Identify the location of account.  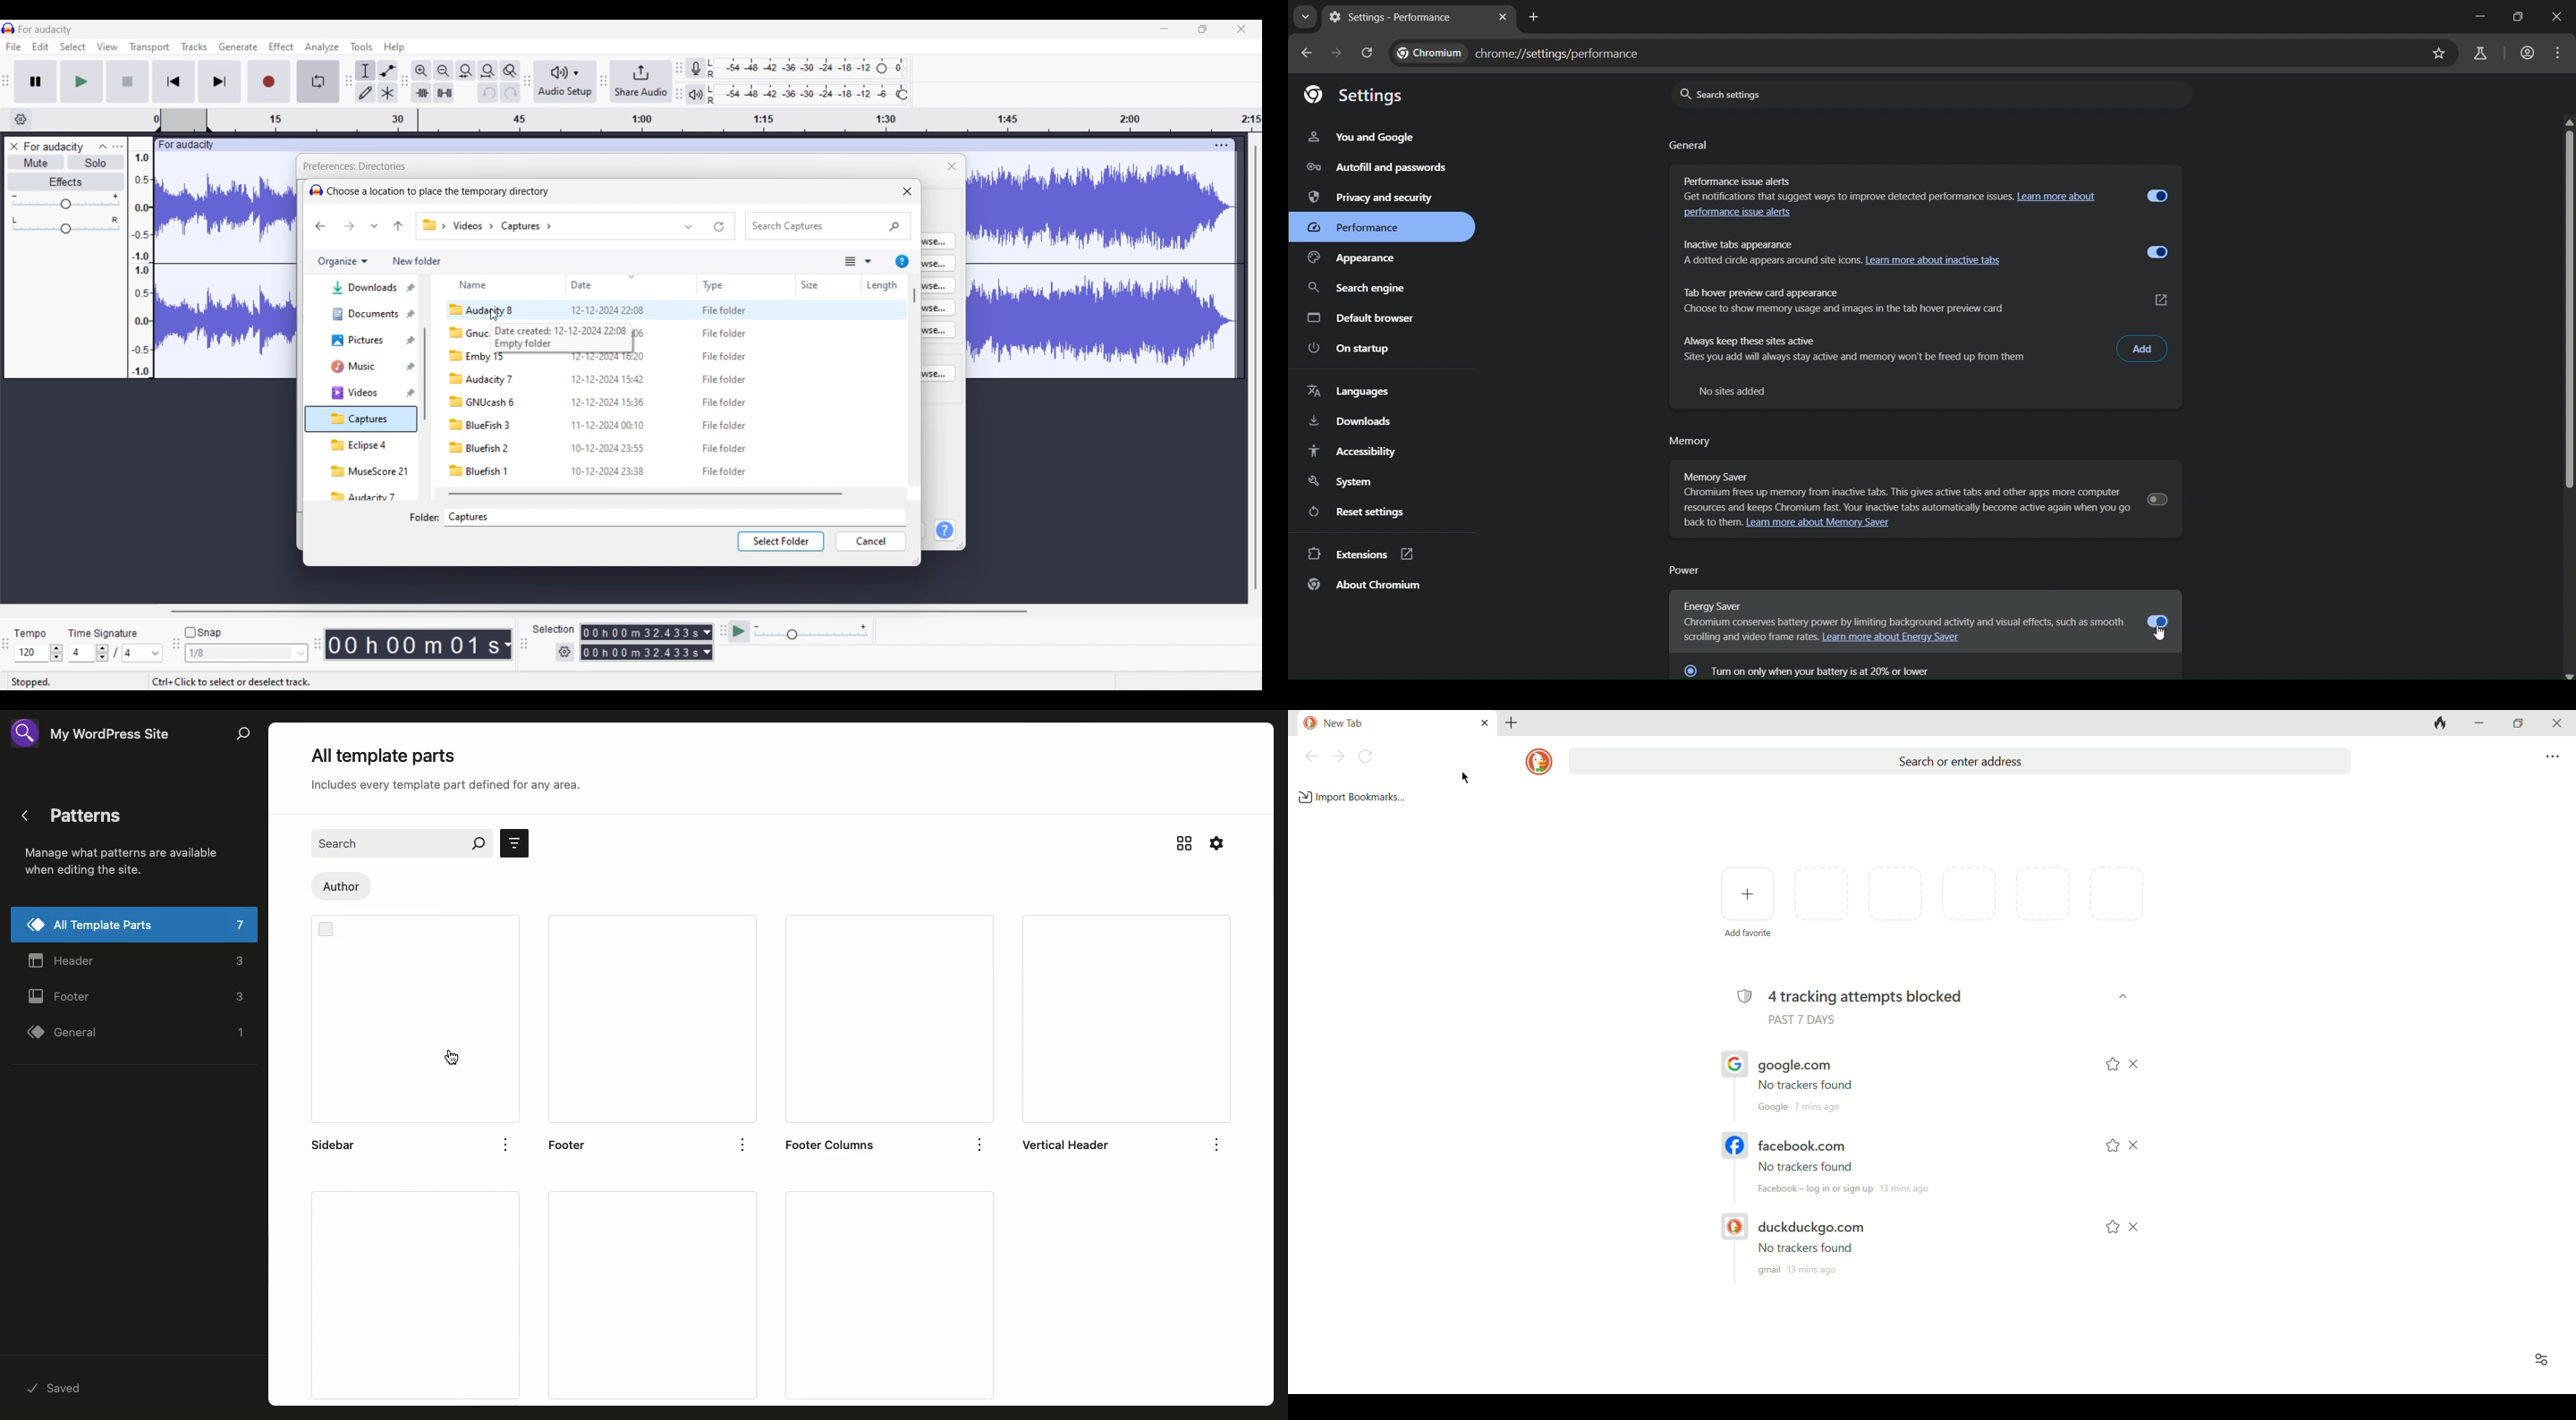
(2526, 52).